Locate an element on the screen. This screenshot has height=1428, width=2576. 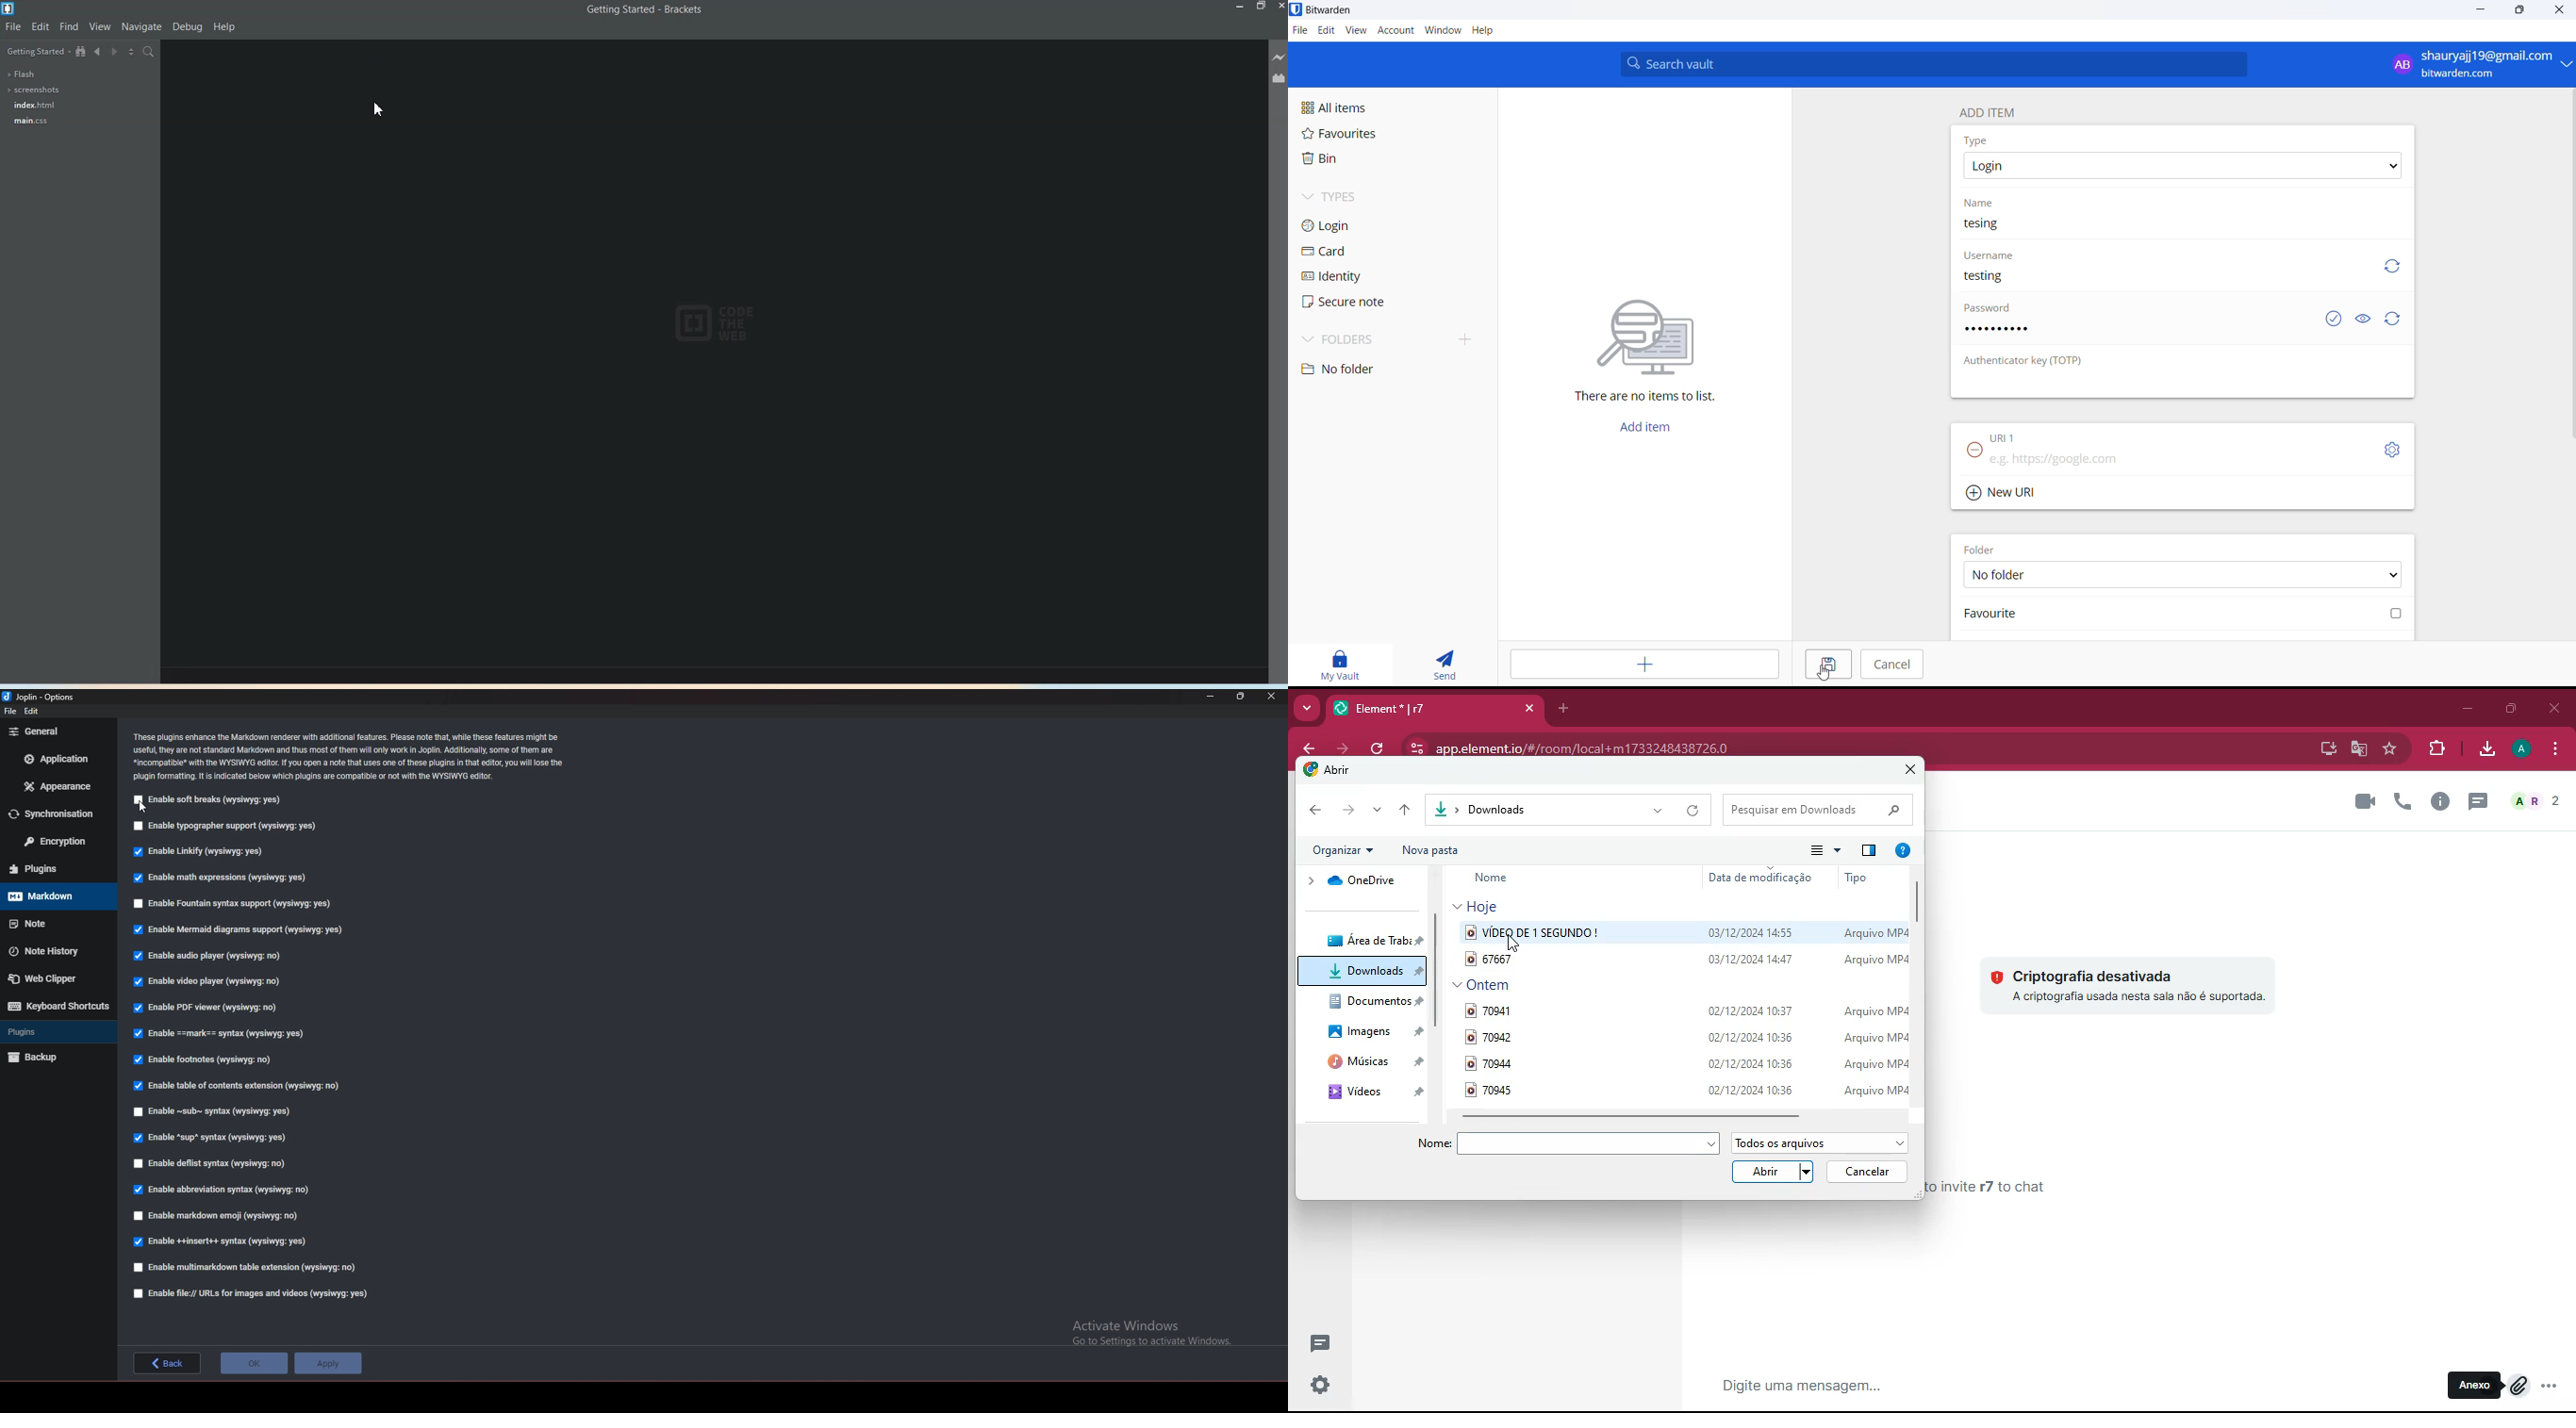
cancel is located at coordinates (1892, 665).